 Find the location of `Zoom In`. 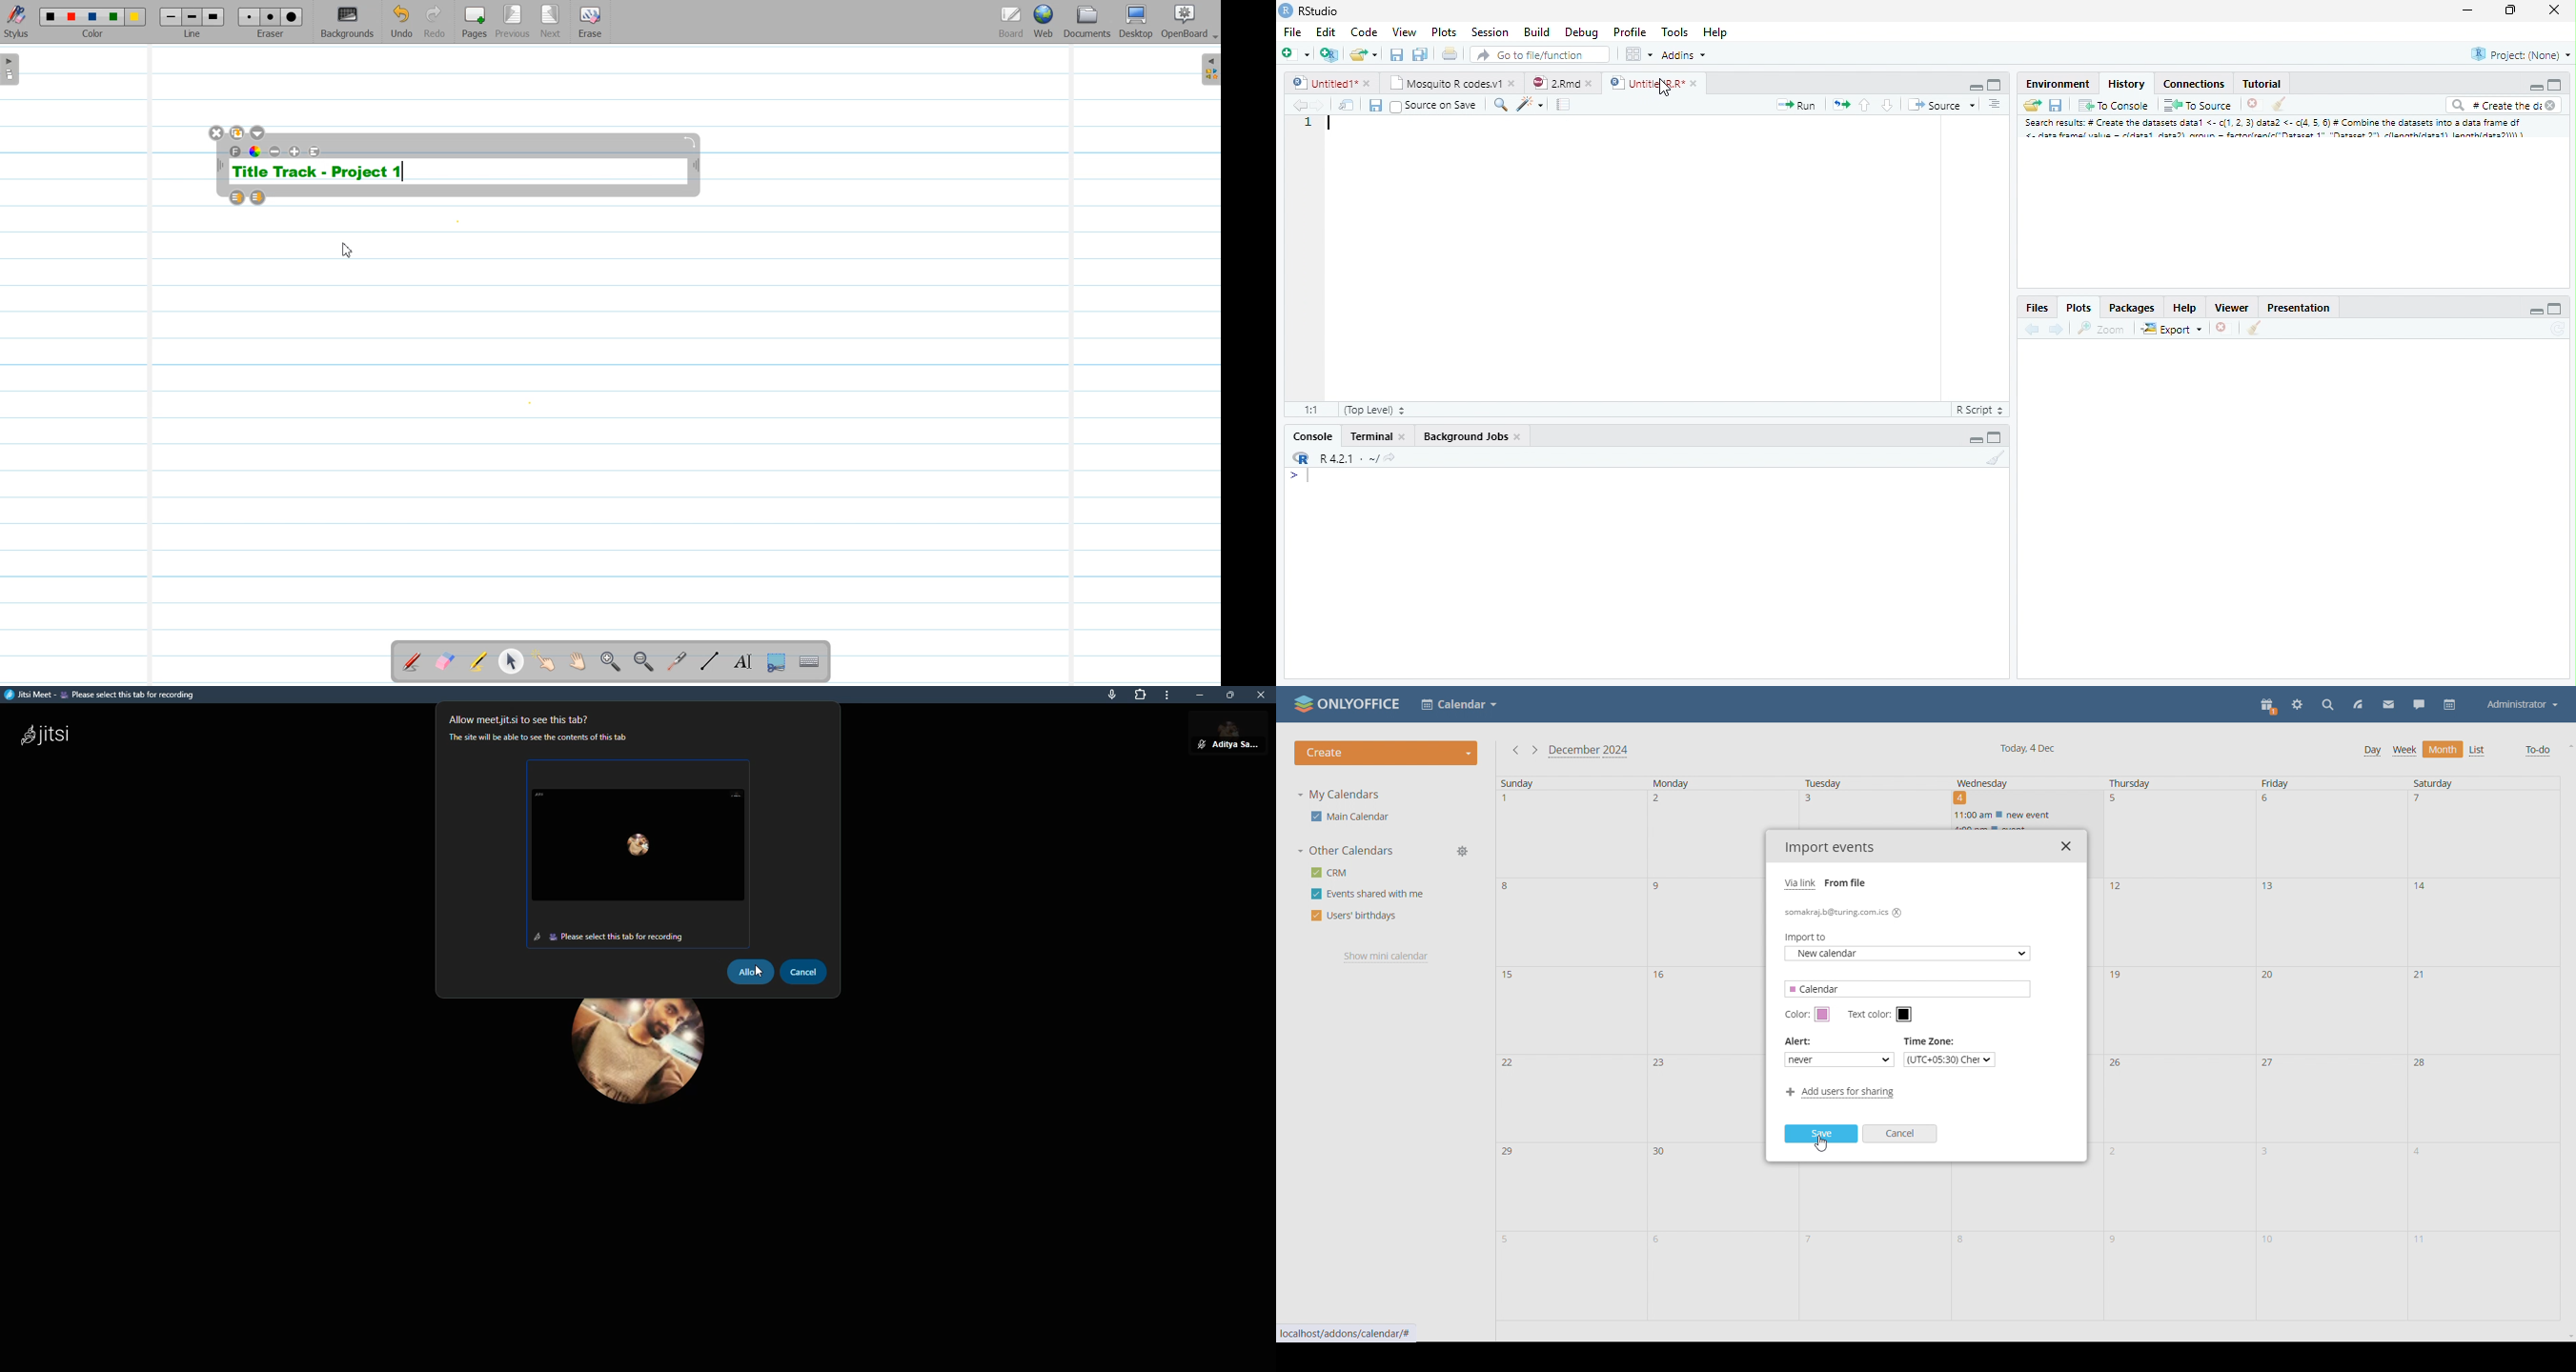

Zoom In is located at coordinates (610, 662).